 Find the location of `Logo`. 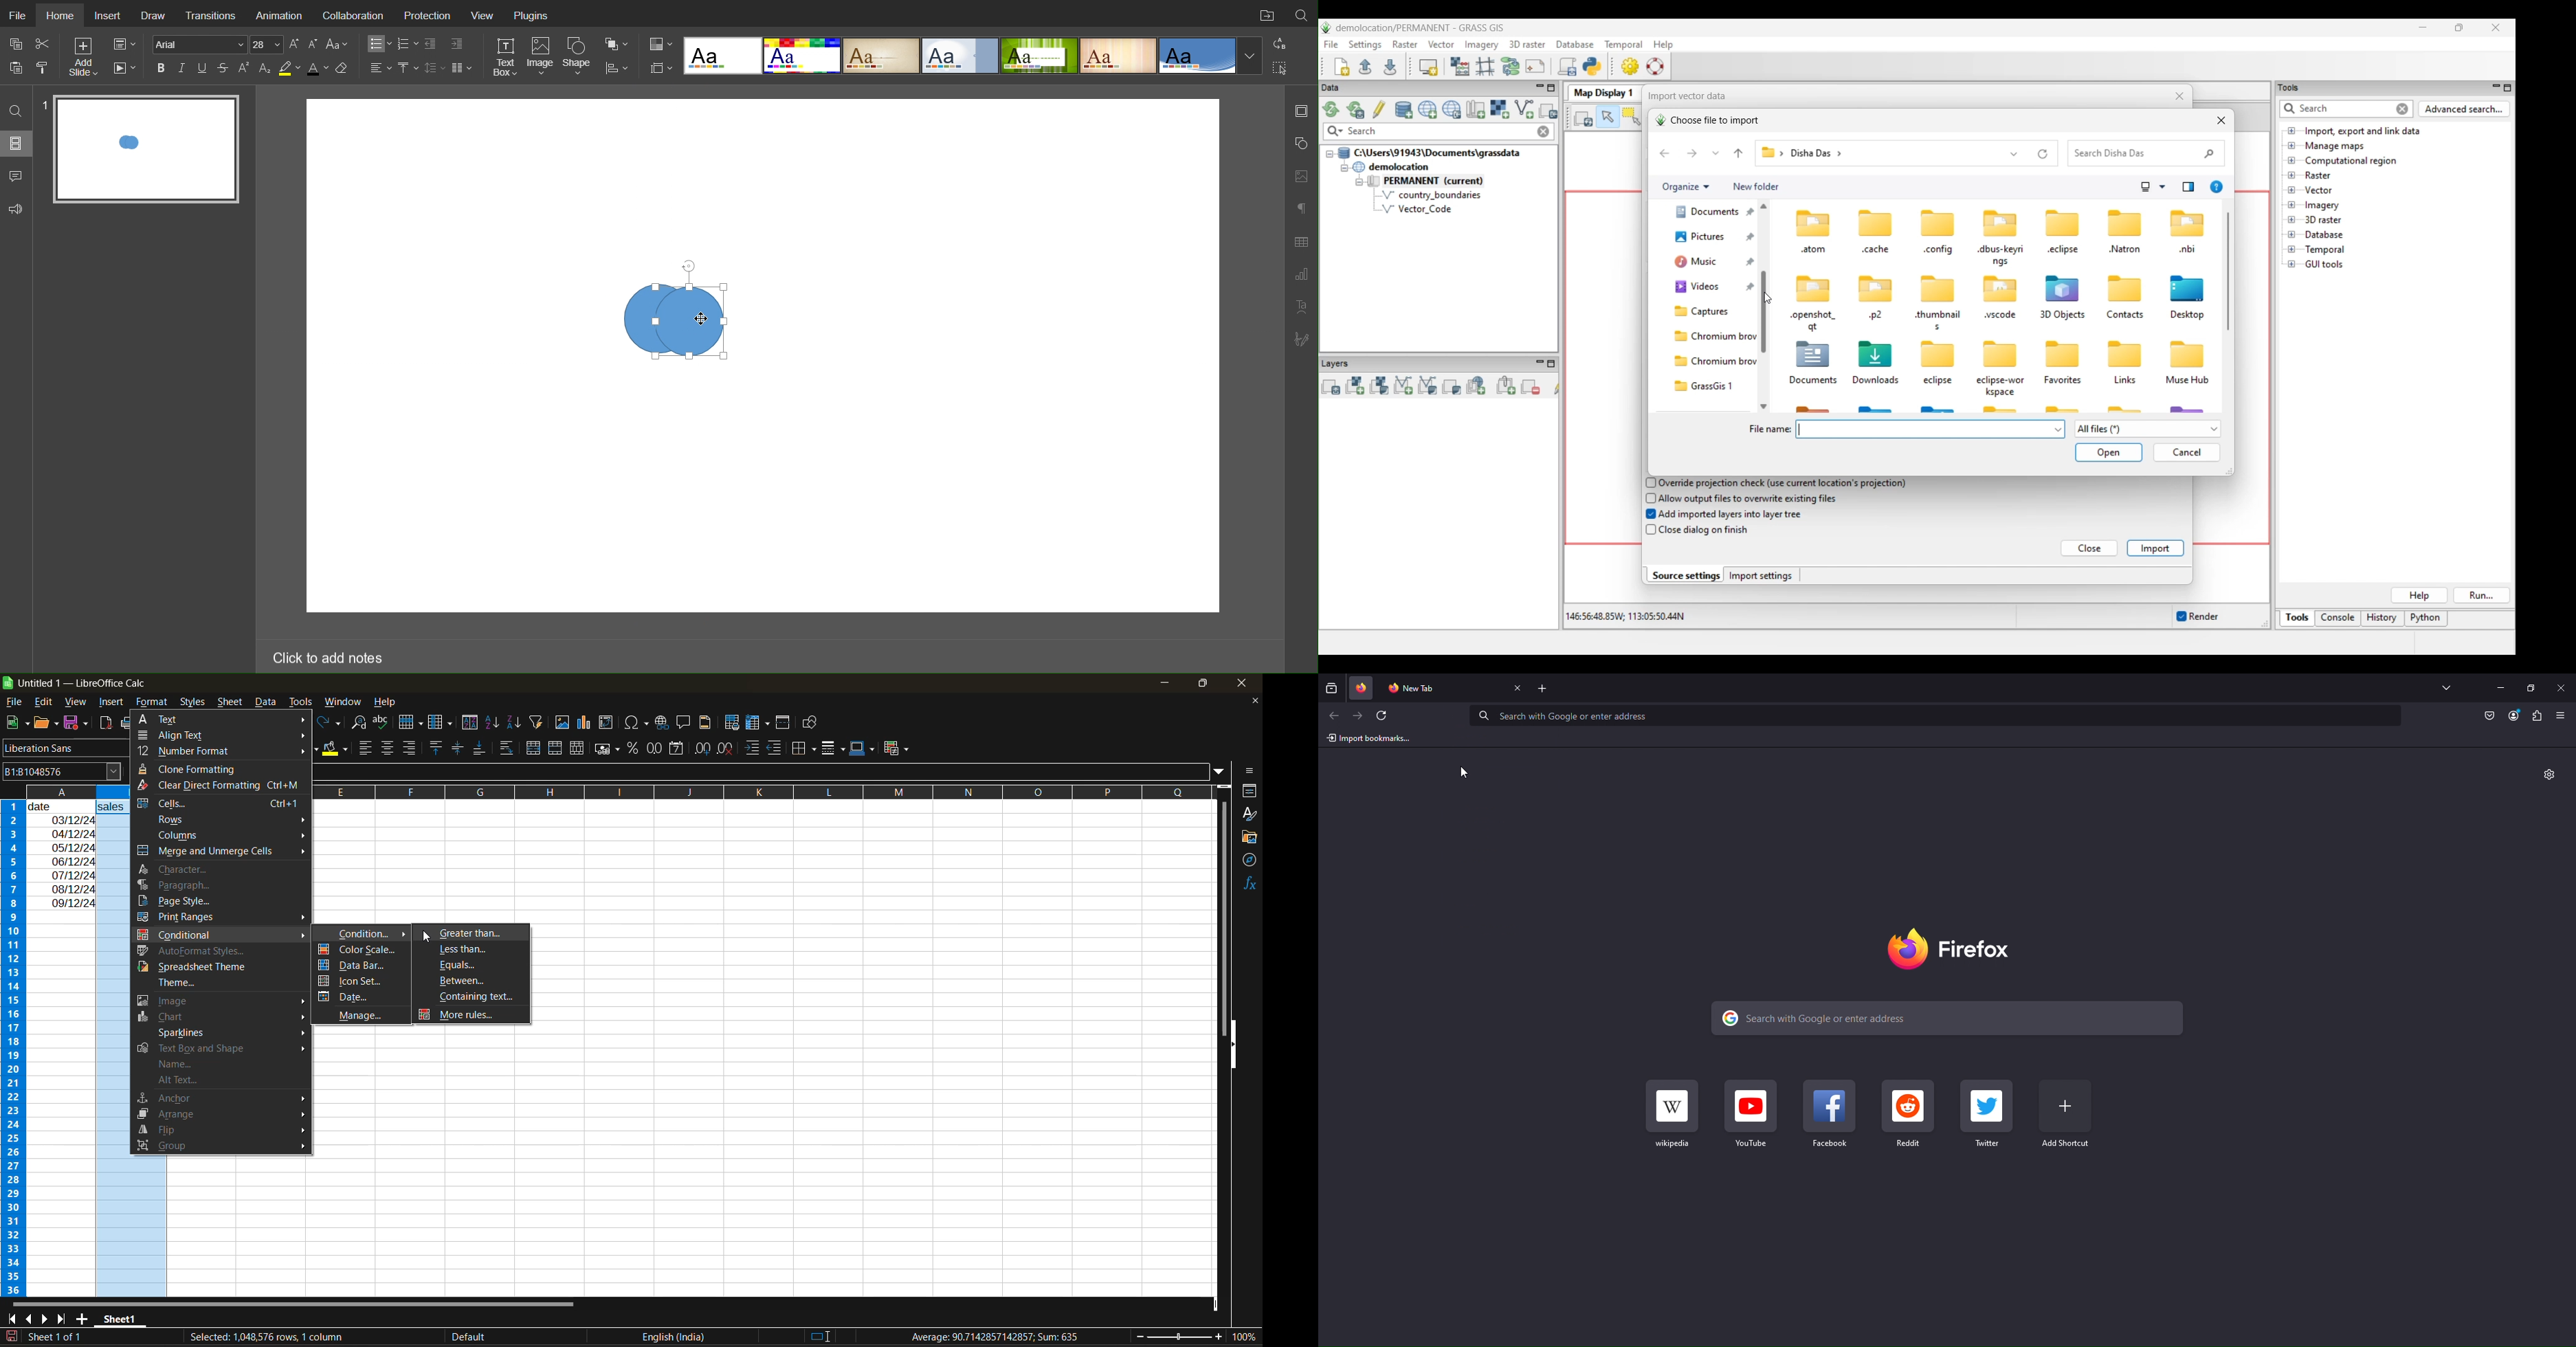

Logo is located at coordinates (1956, 948).